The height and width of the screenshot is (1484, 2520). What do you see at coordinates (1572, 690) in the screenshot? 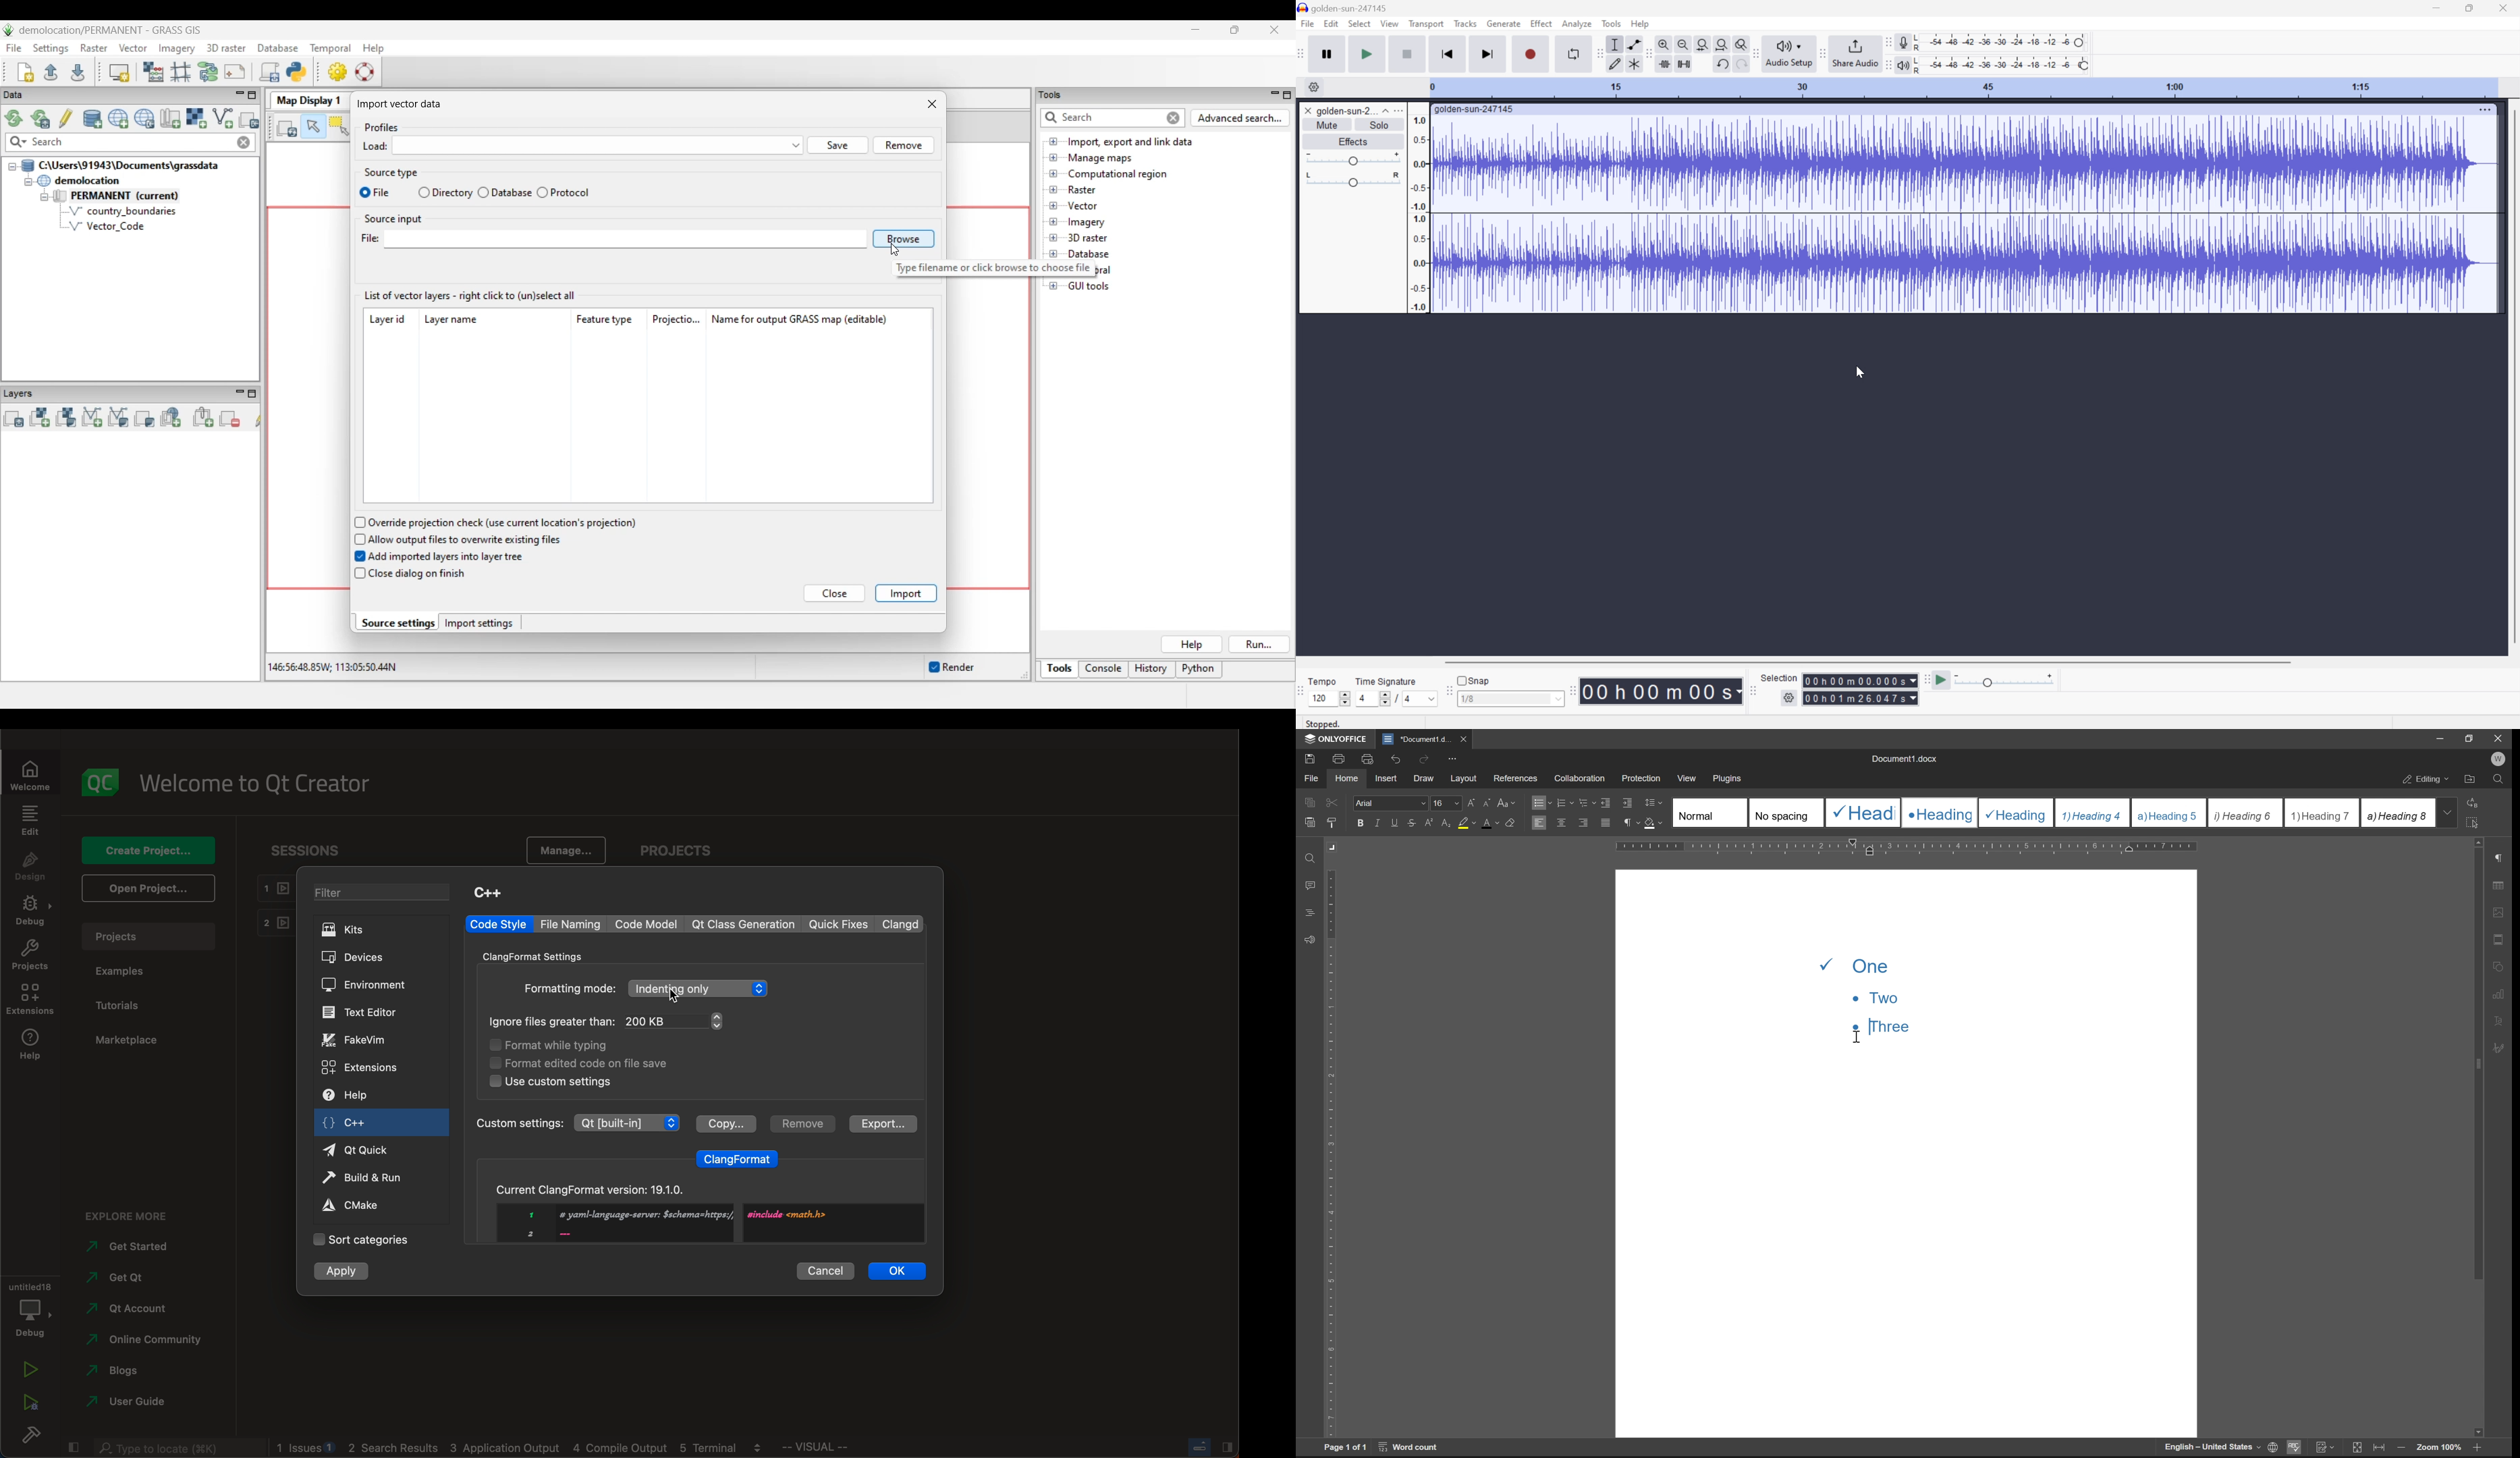
I see `Audacity toolbar` at bounding box center [1572, 690].